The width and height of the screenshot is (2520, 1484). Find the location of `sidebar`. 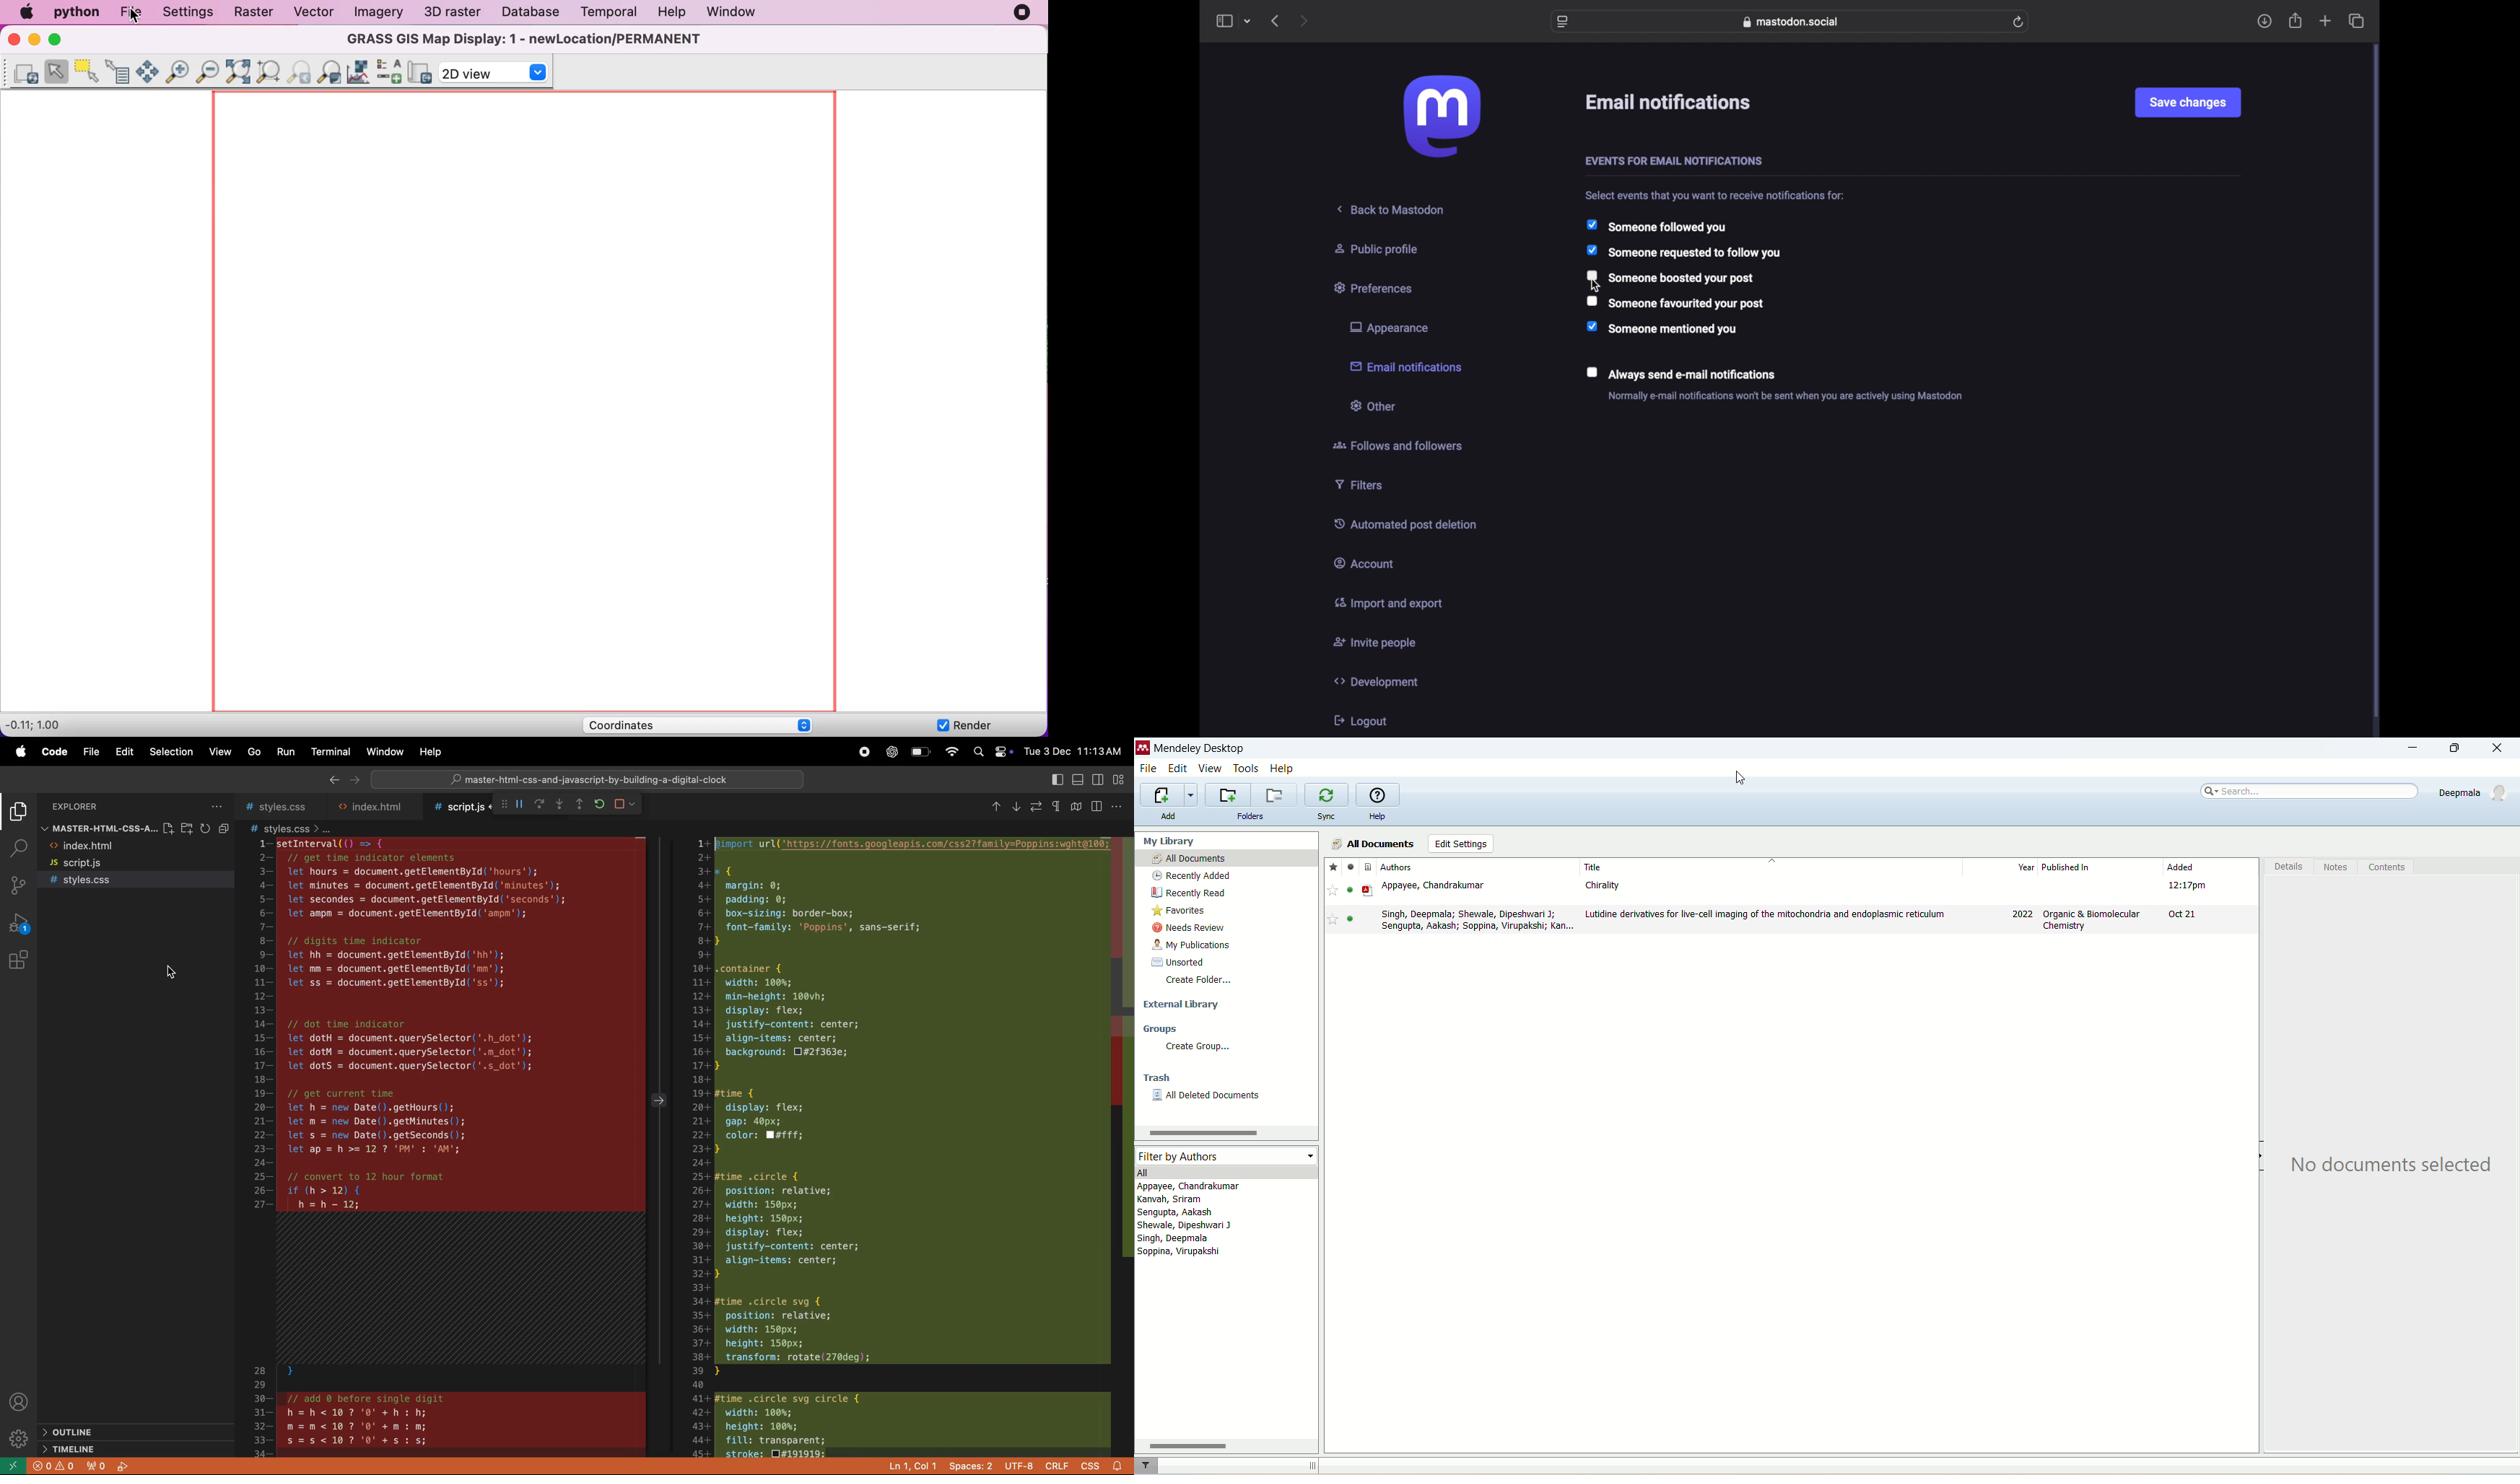

sidebar is located at coordinates (1224, 20).